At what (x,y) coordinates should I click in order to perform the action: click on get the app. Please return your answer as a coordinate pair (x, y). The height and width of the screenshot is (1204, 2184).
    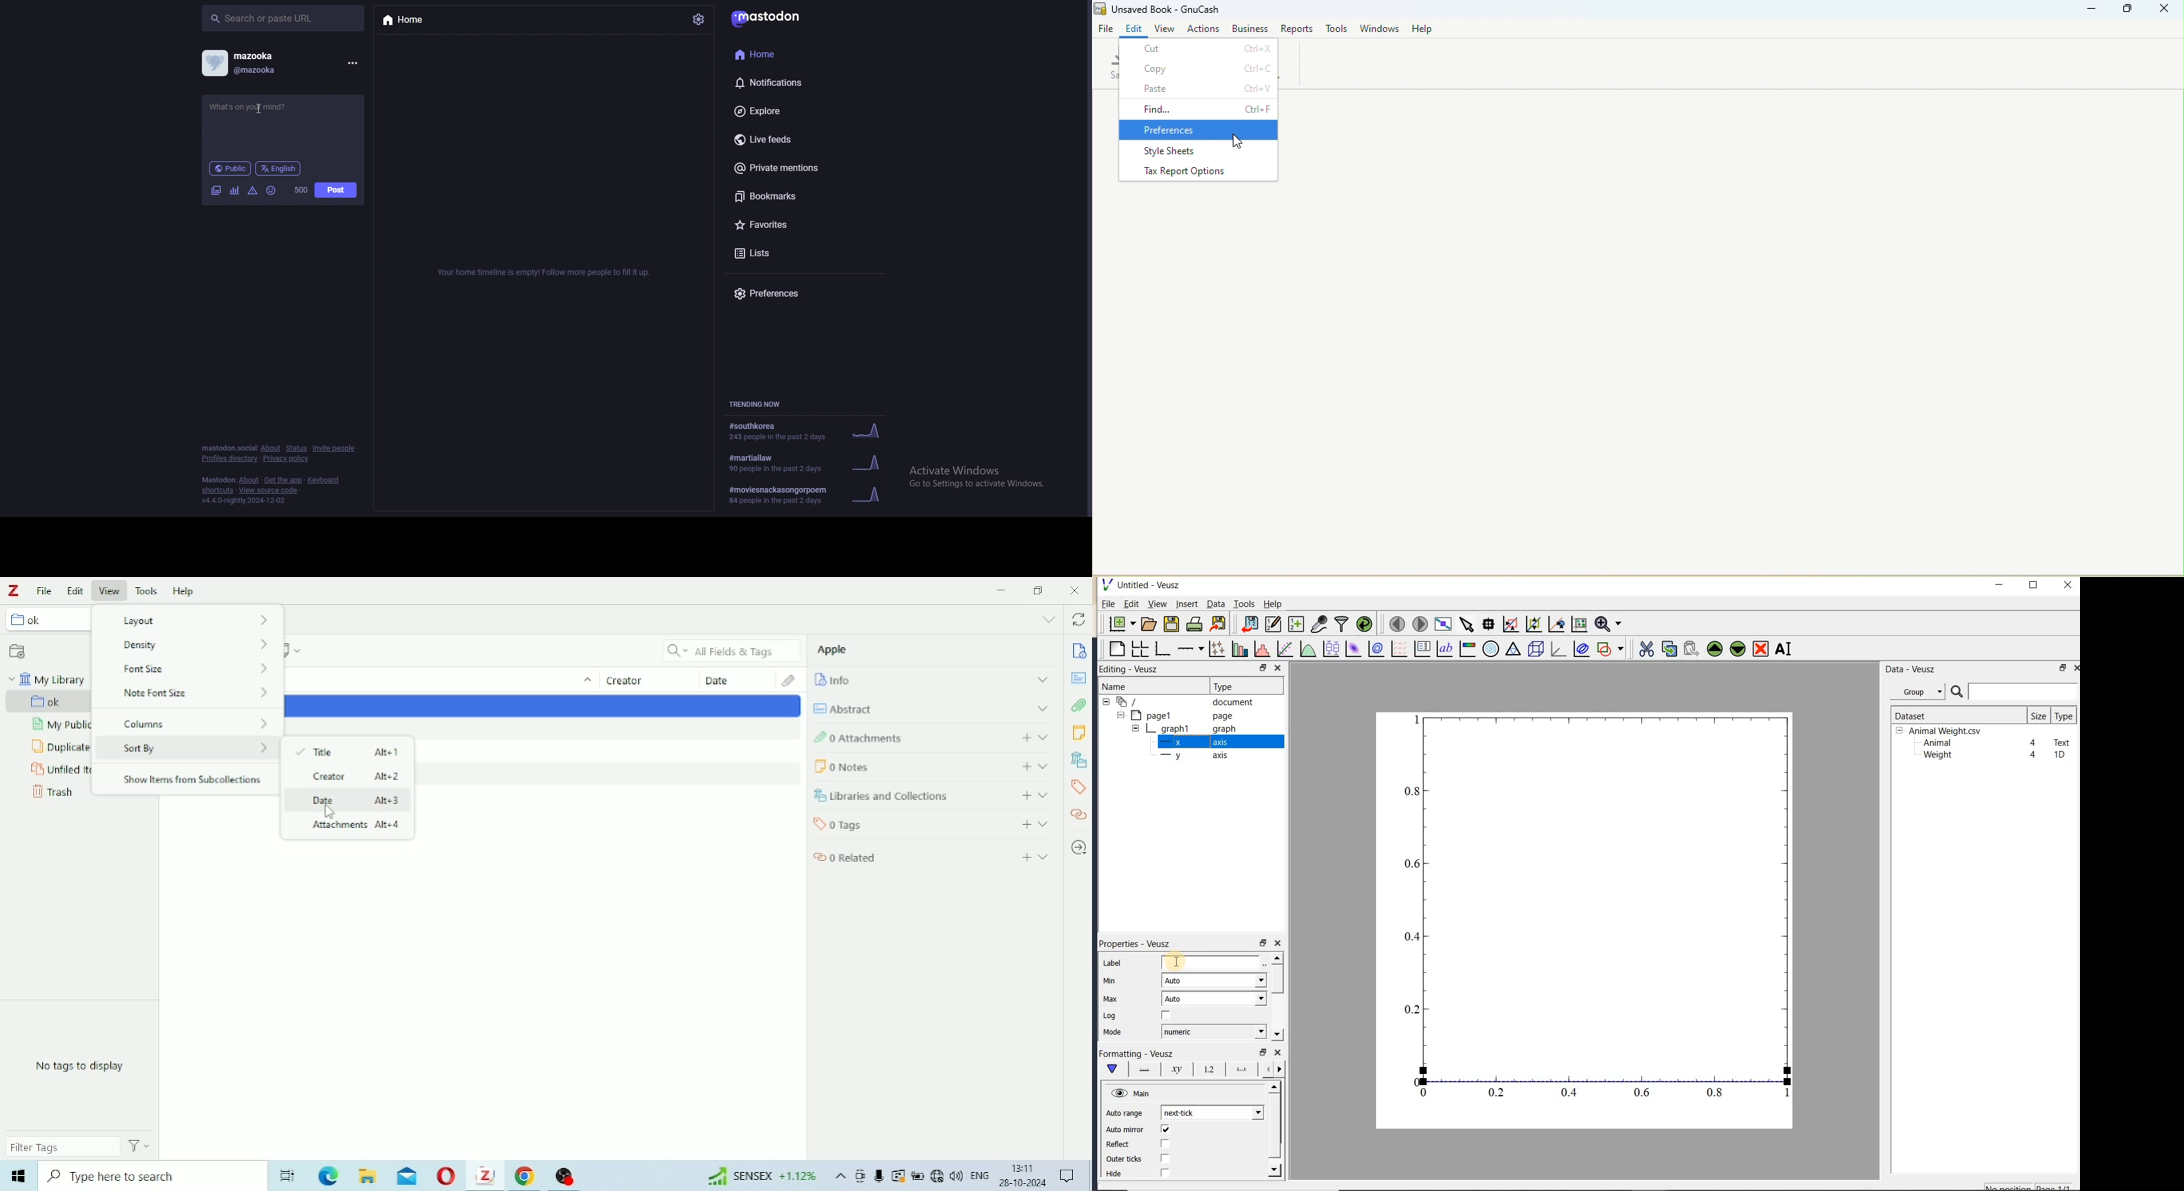
    Looking at the image, I should click on (283, 480).